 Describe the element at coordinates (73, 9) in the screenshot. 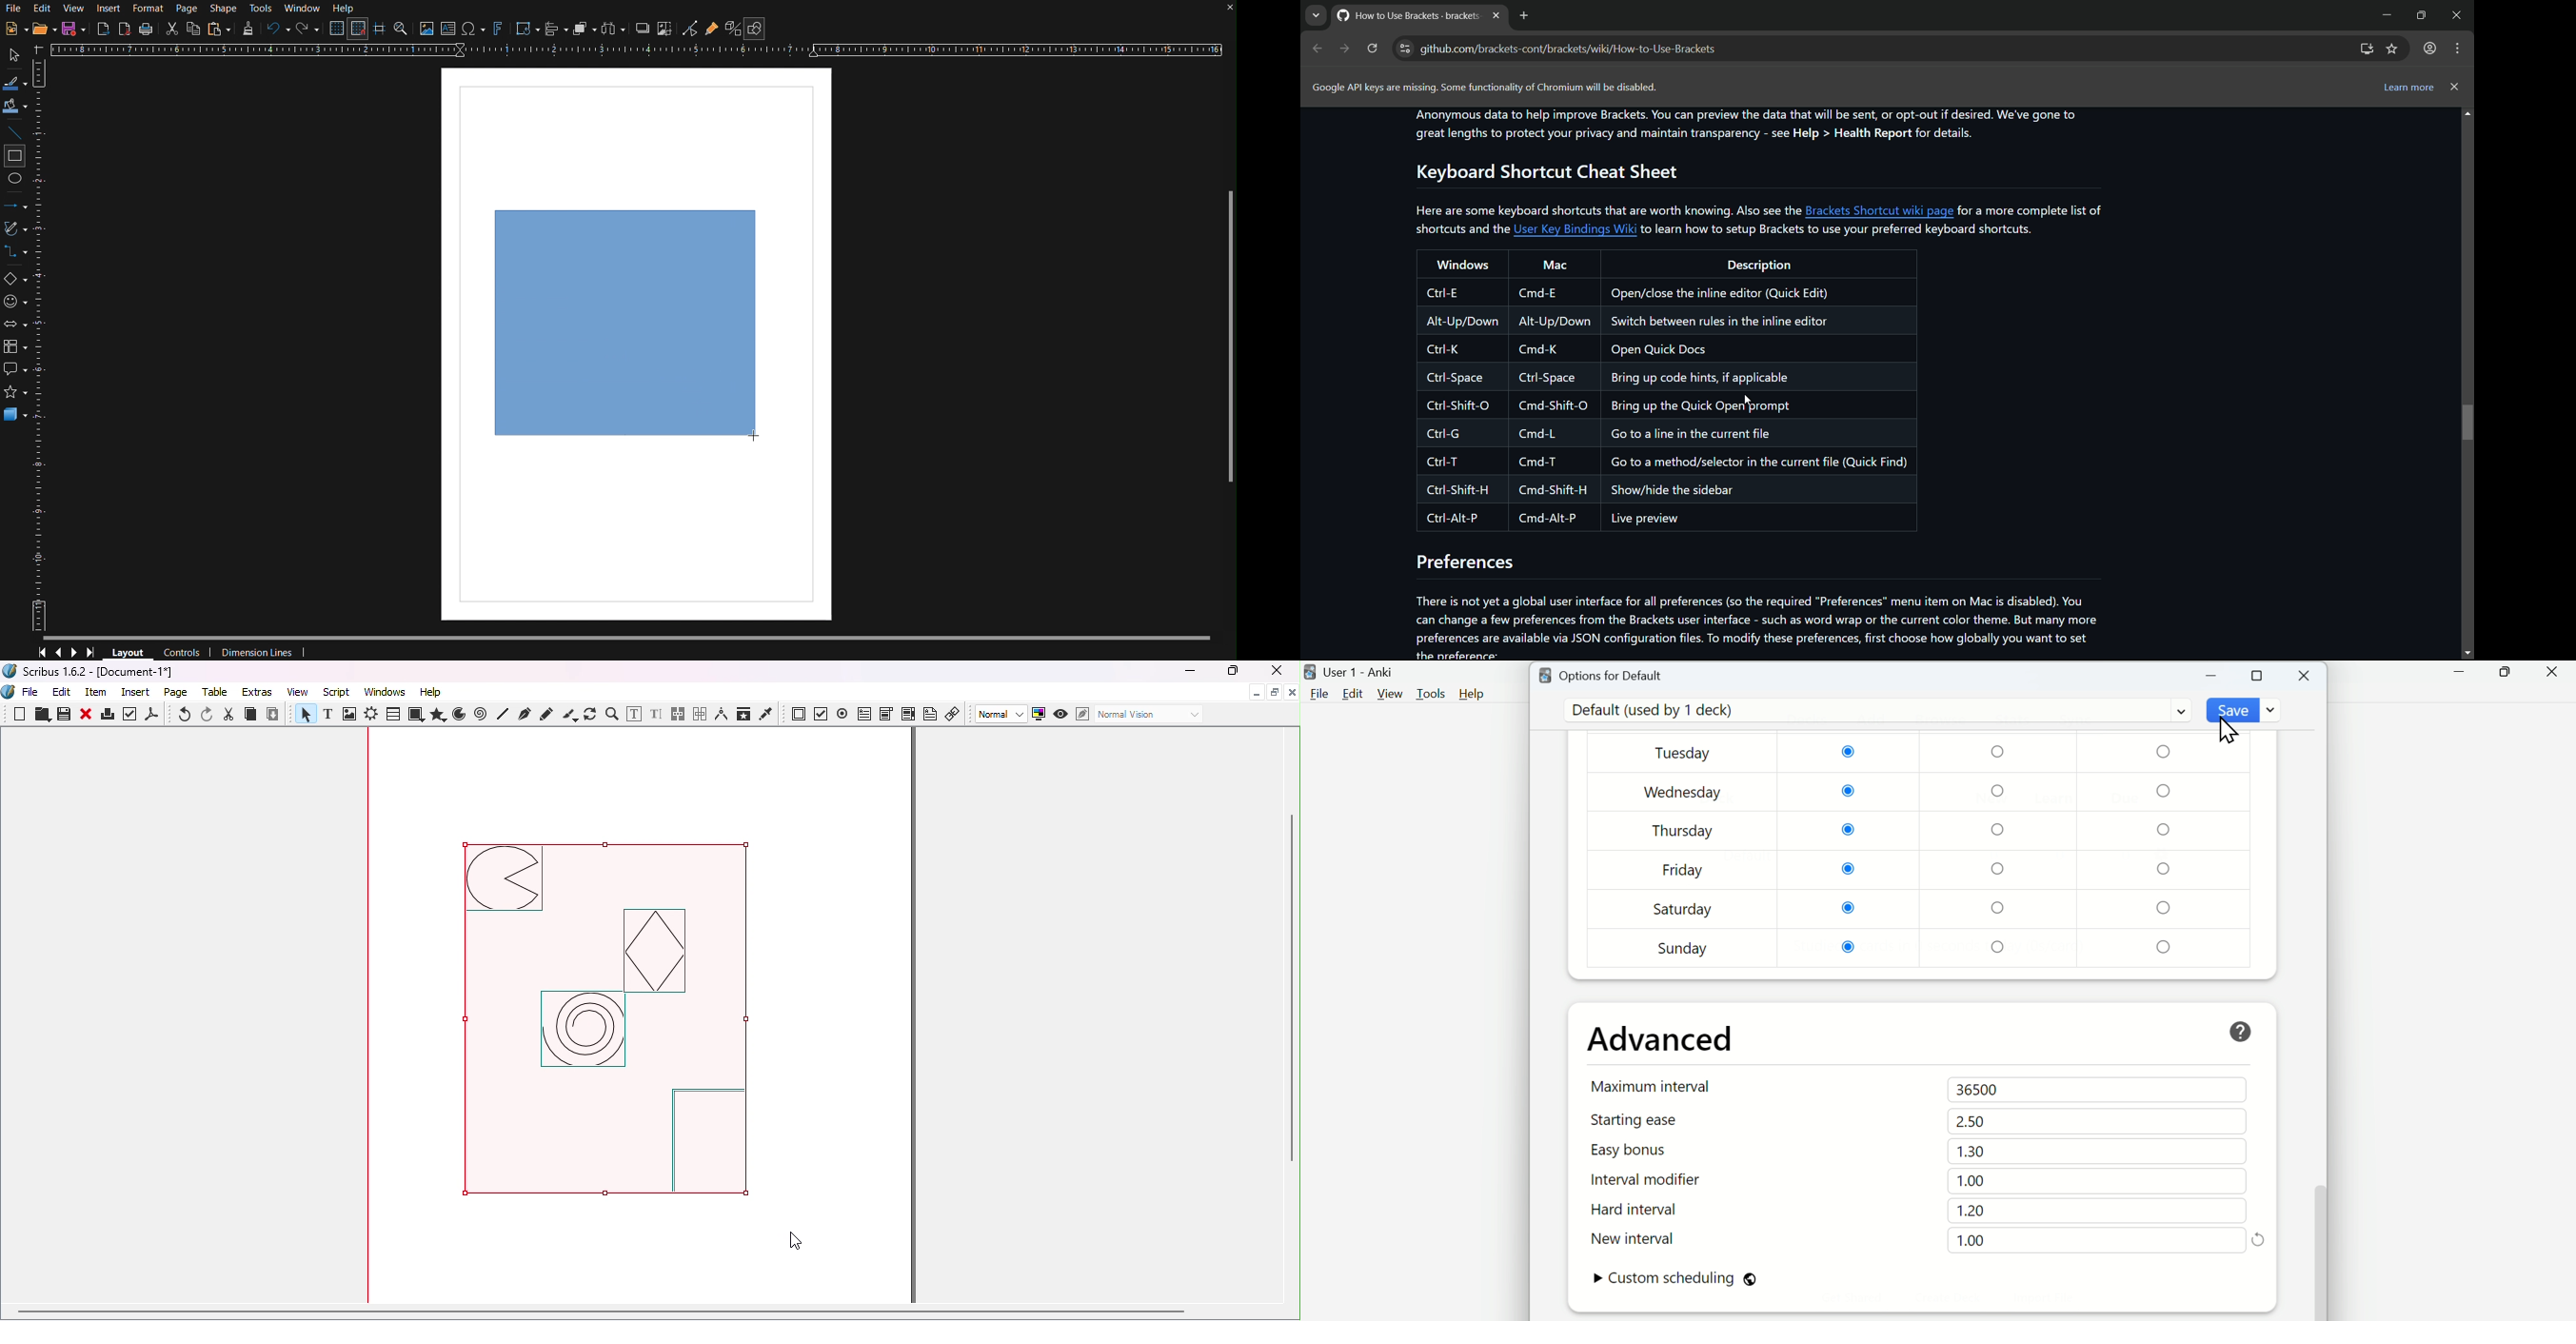

I see `View` at that location.